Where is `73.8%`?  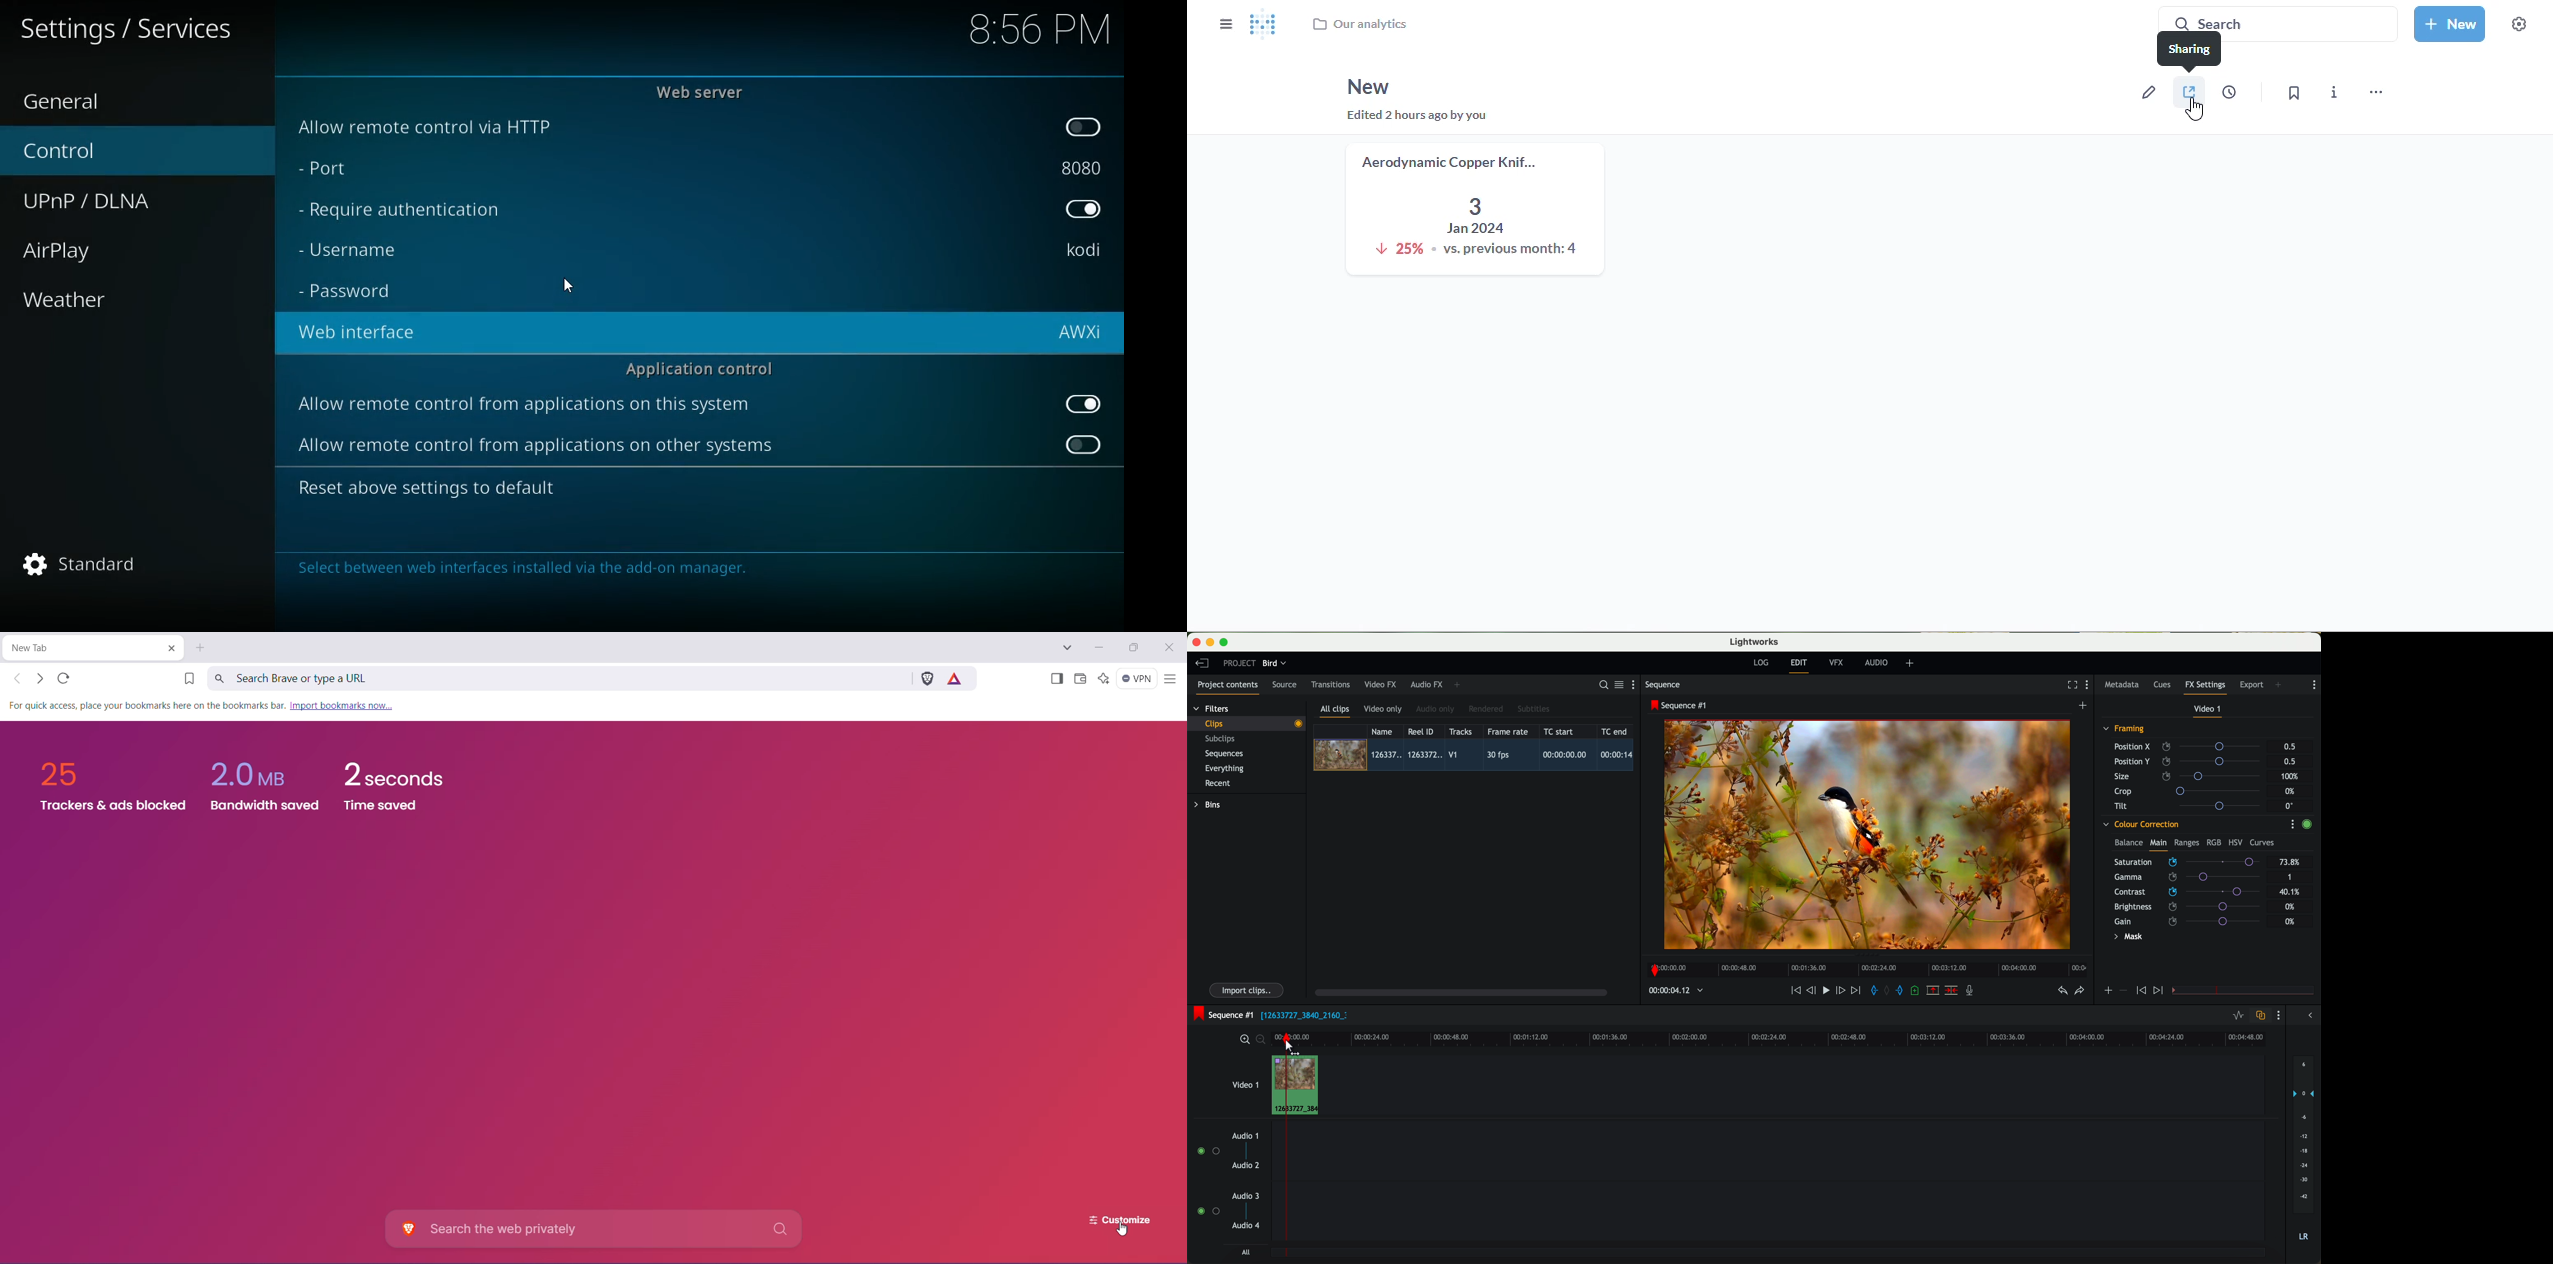
73.8% is located at coordinates (2291, 863).